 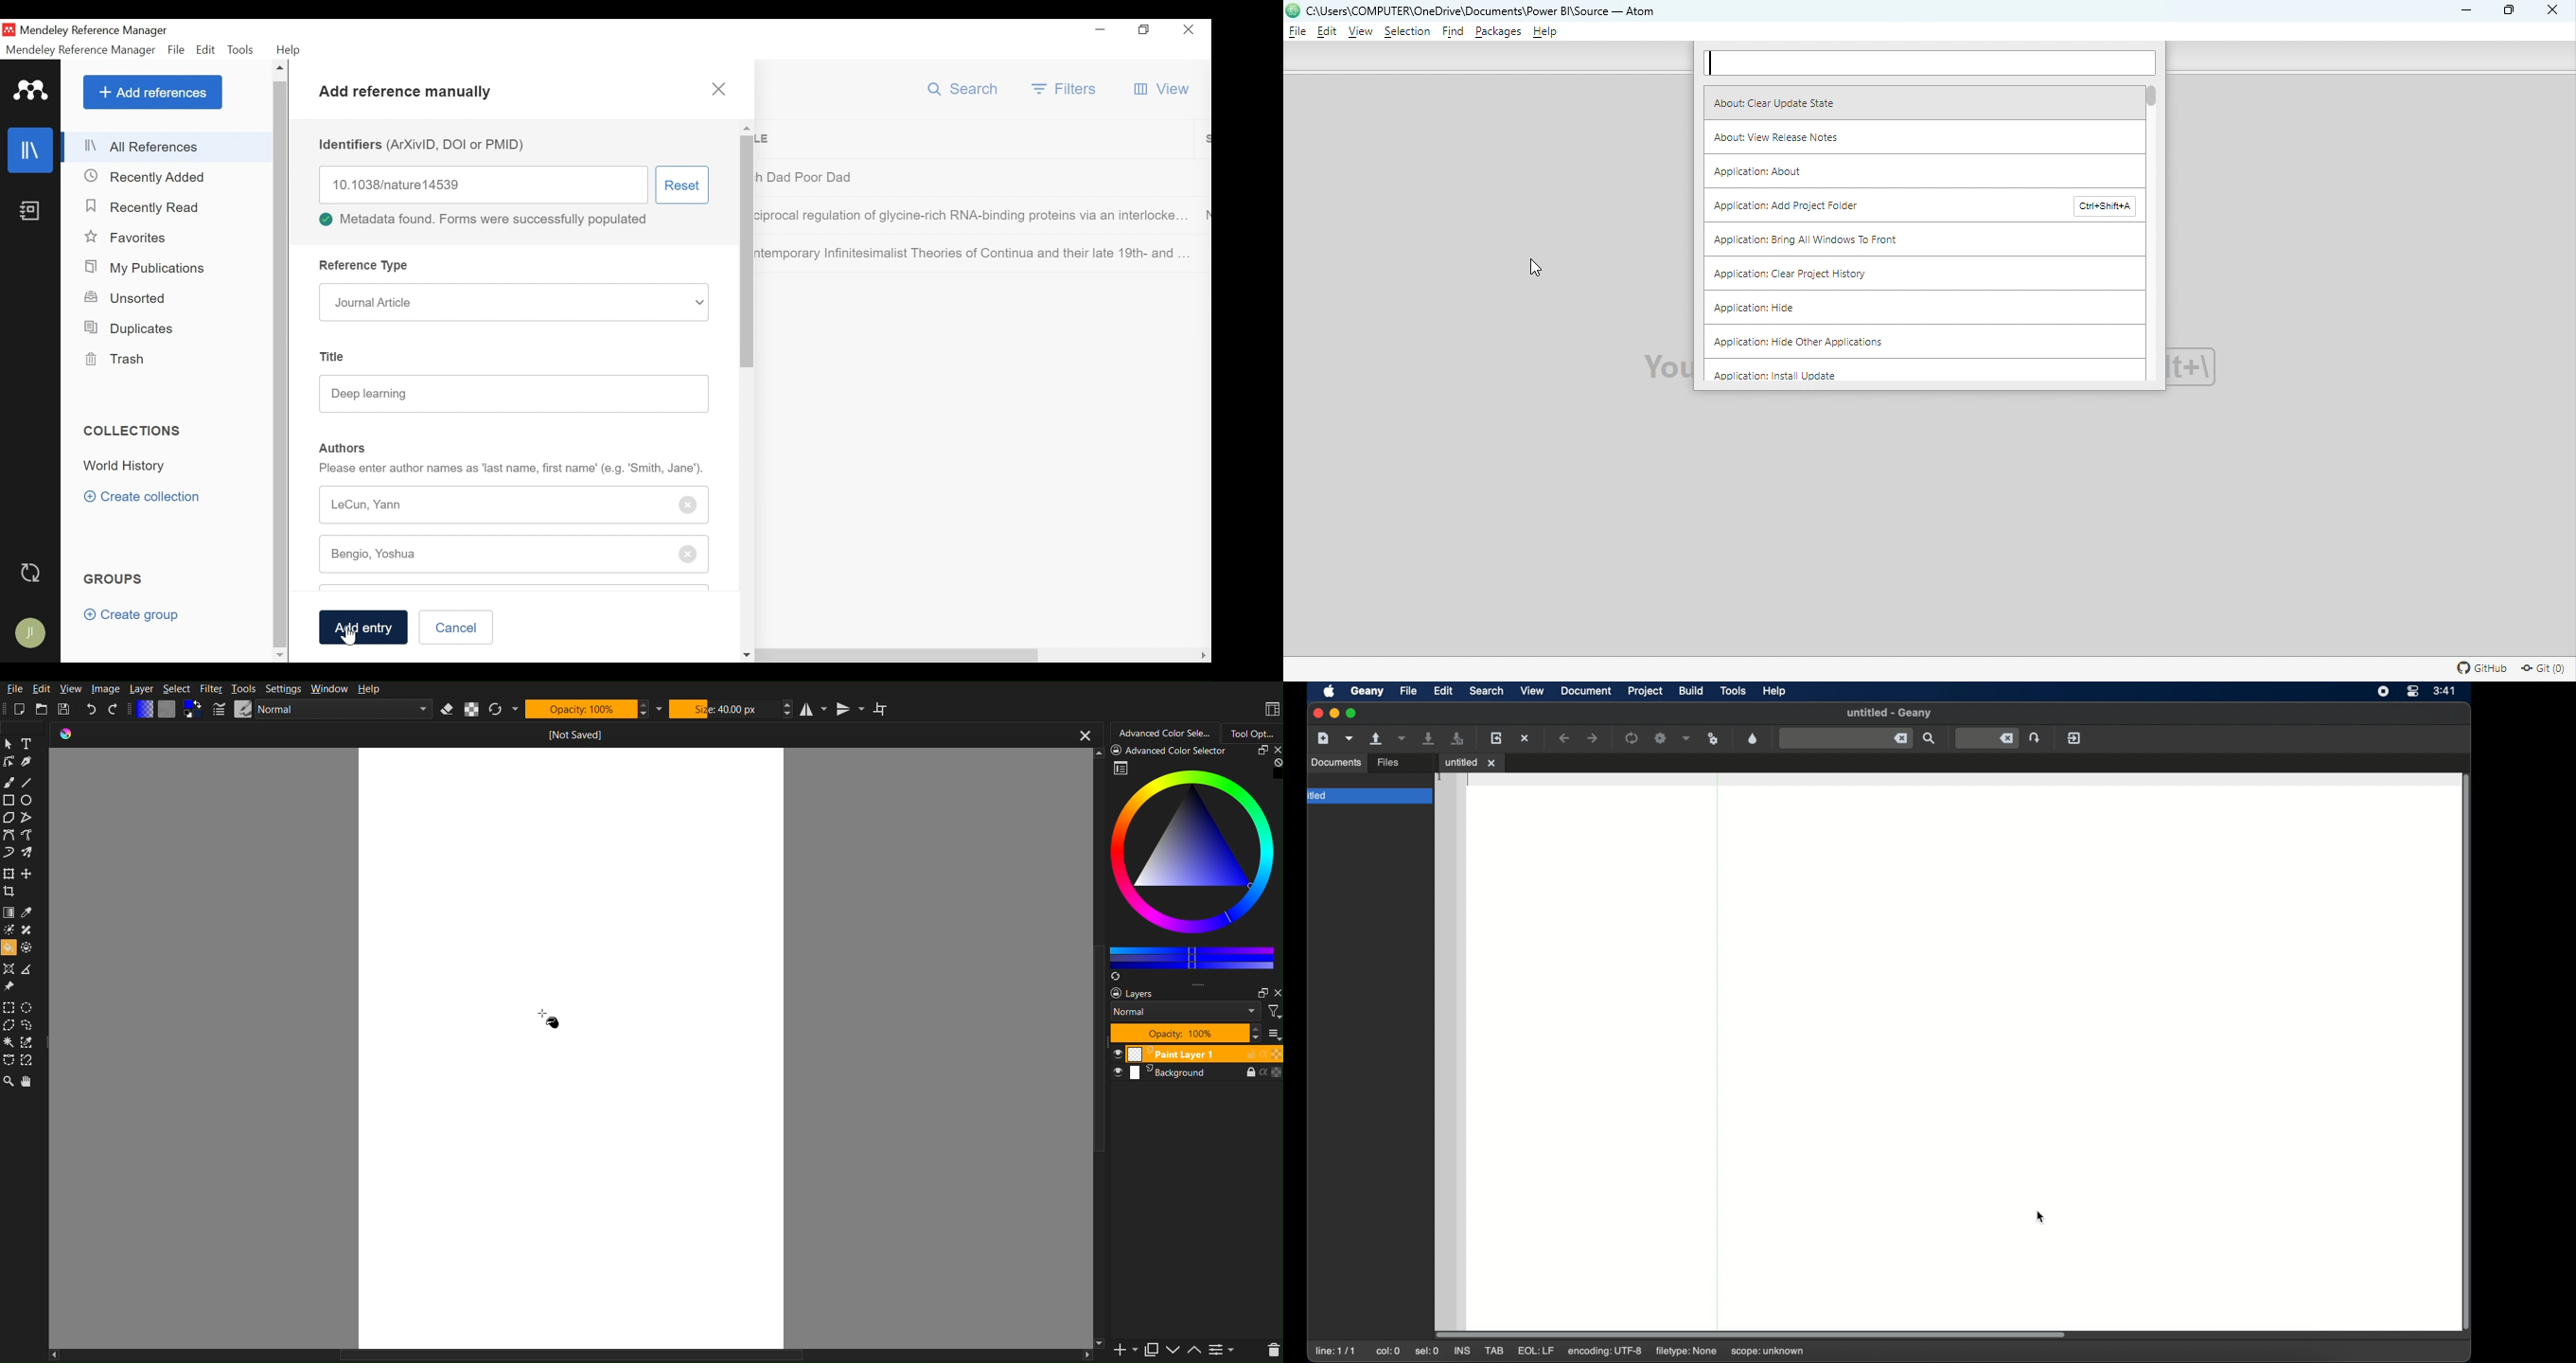 What do you see at coordinates (21, 978) in the screenshot?
I see `Ruler Tools` at bounding box center [21, 978].